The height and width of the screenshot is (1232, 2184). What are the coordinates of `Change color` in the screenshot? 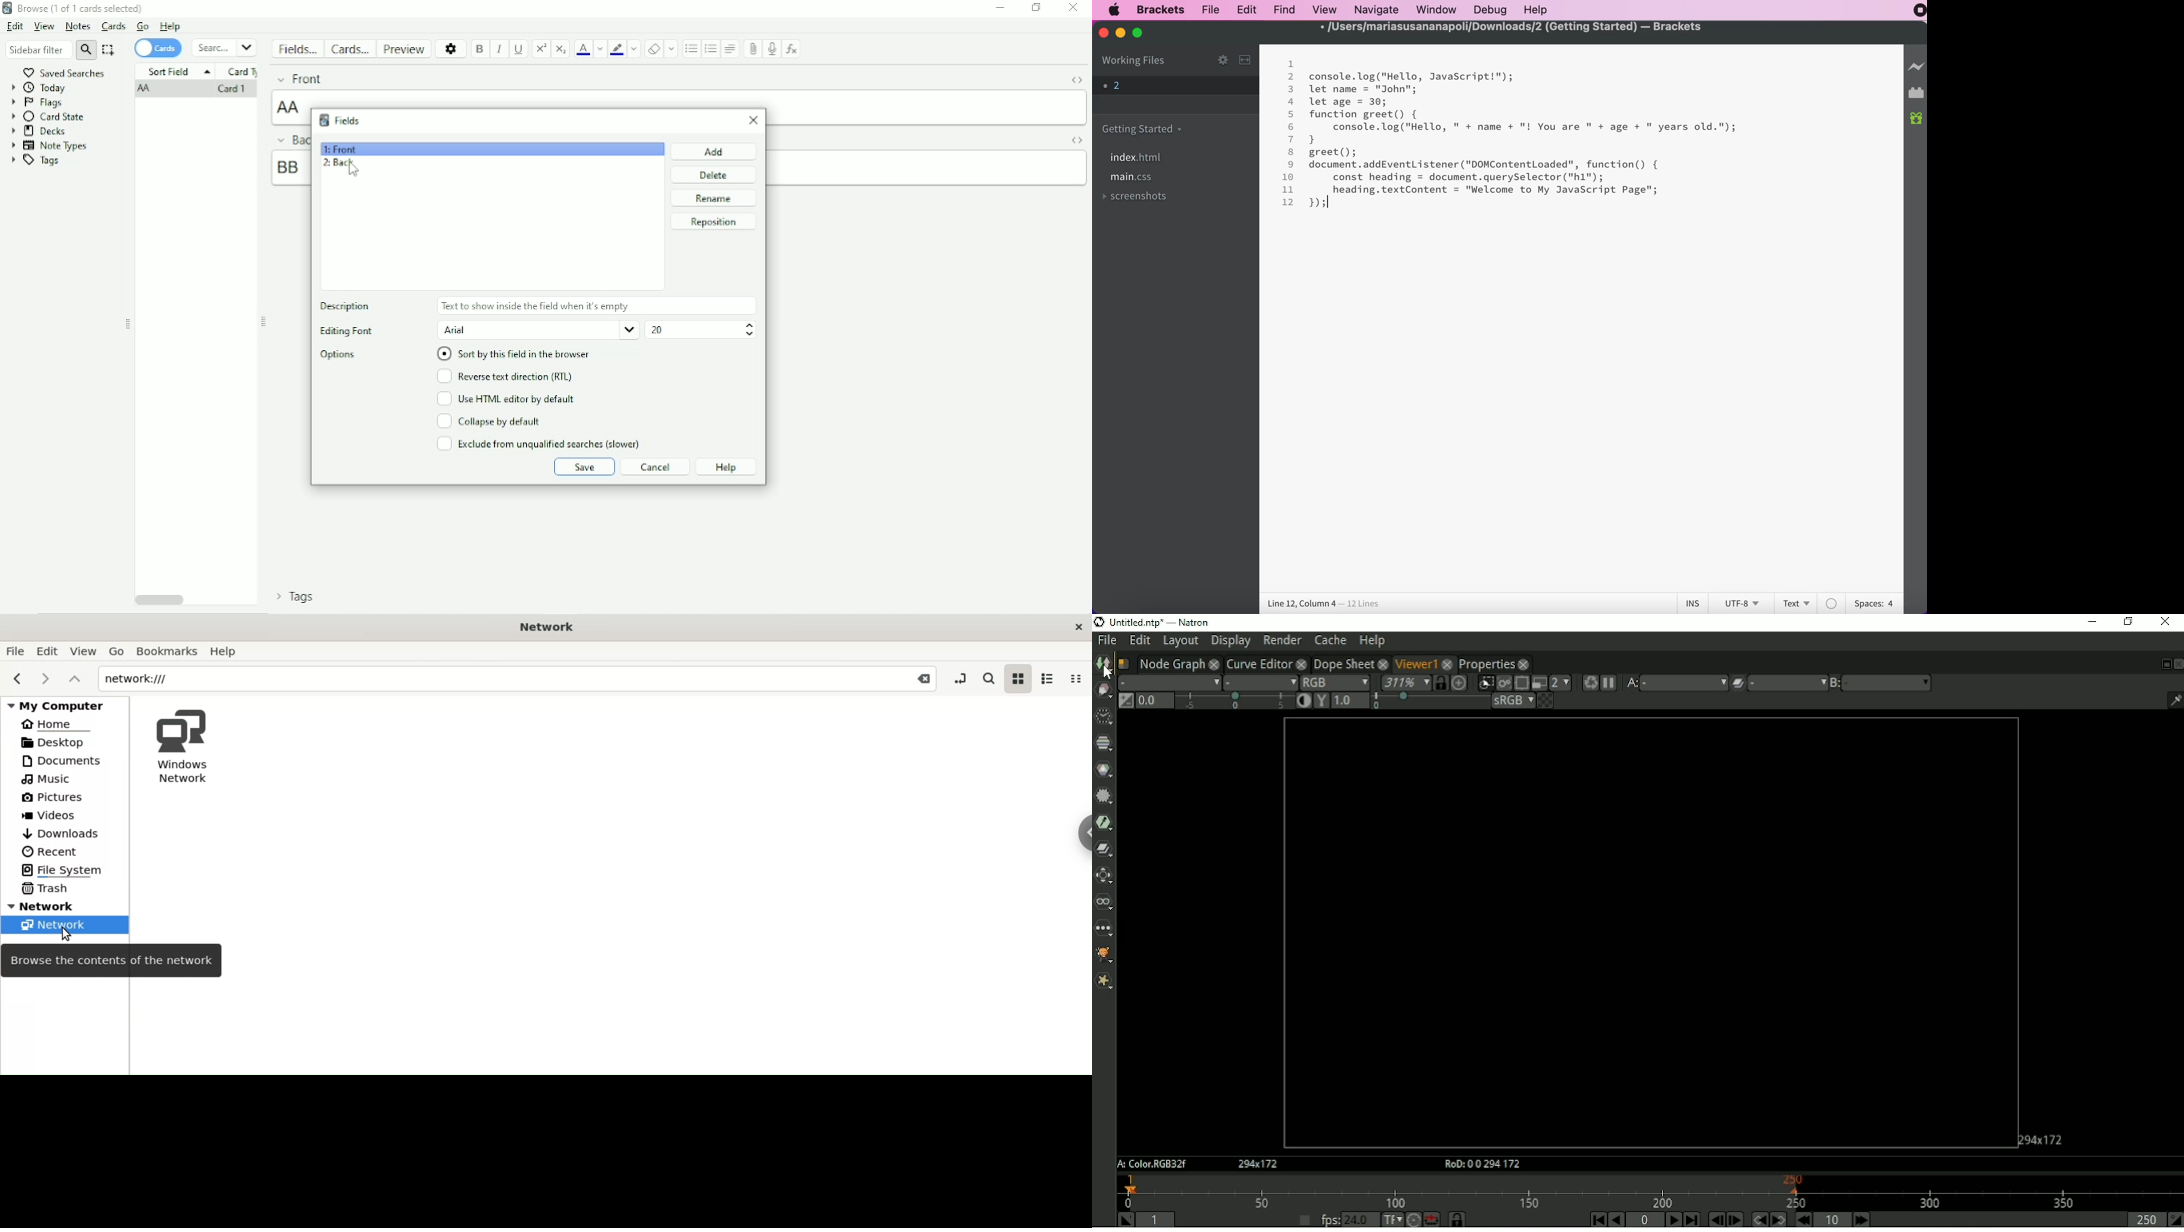 It's located at (634, 48).